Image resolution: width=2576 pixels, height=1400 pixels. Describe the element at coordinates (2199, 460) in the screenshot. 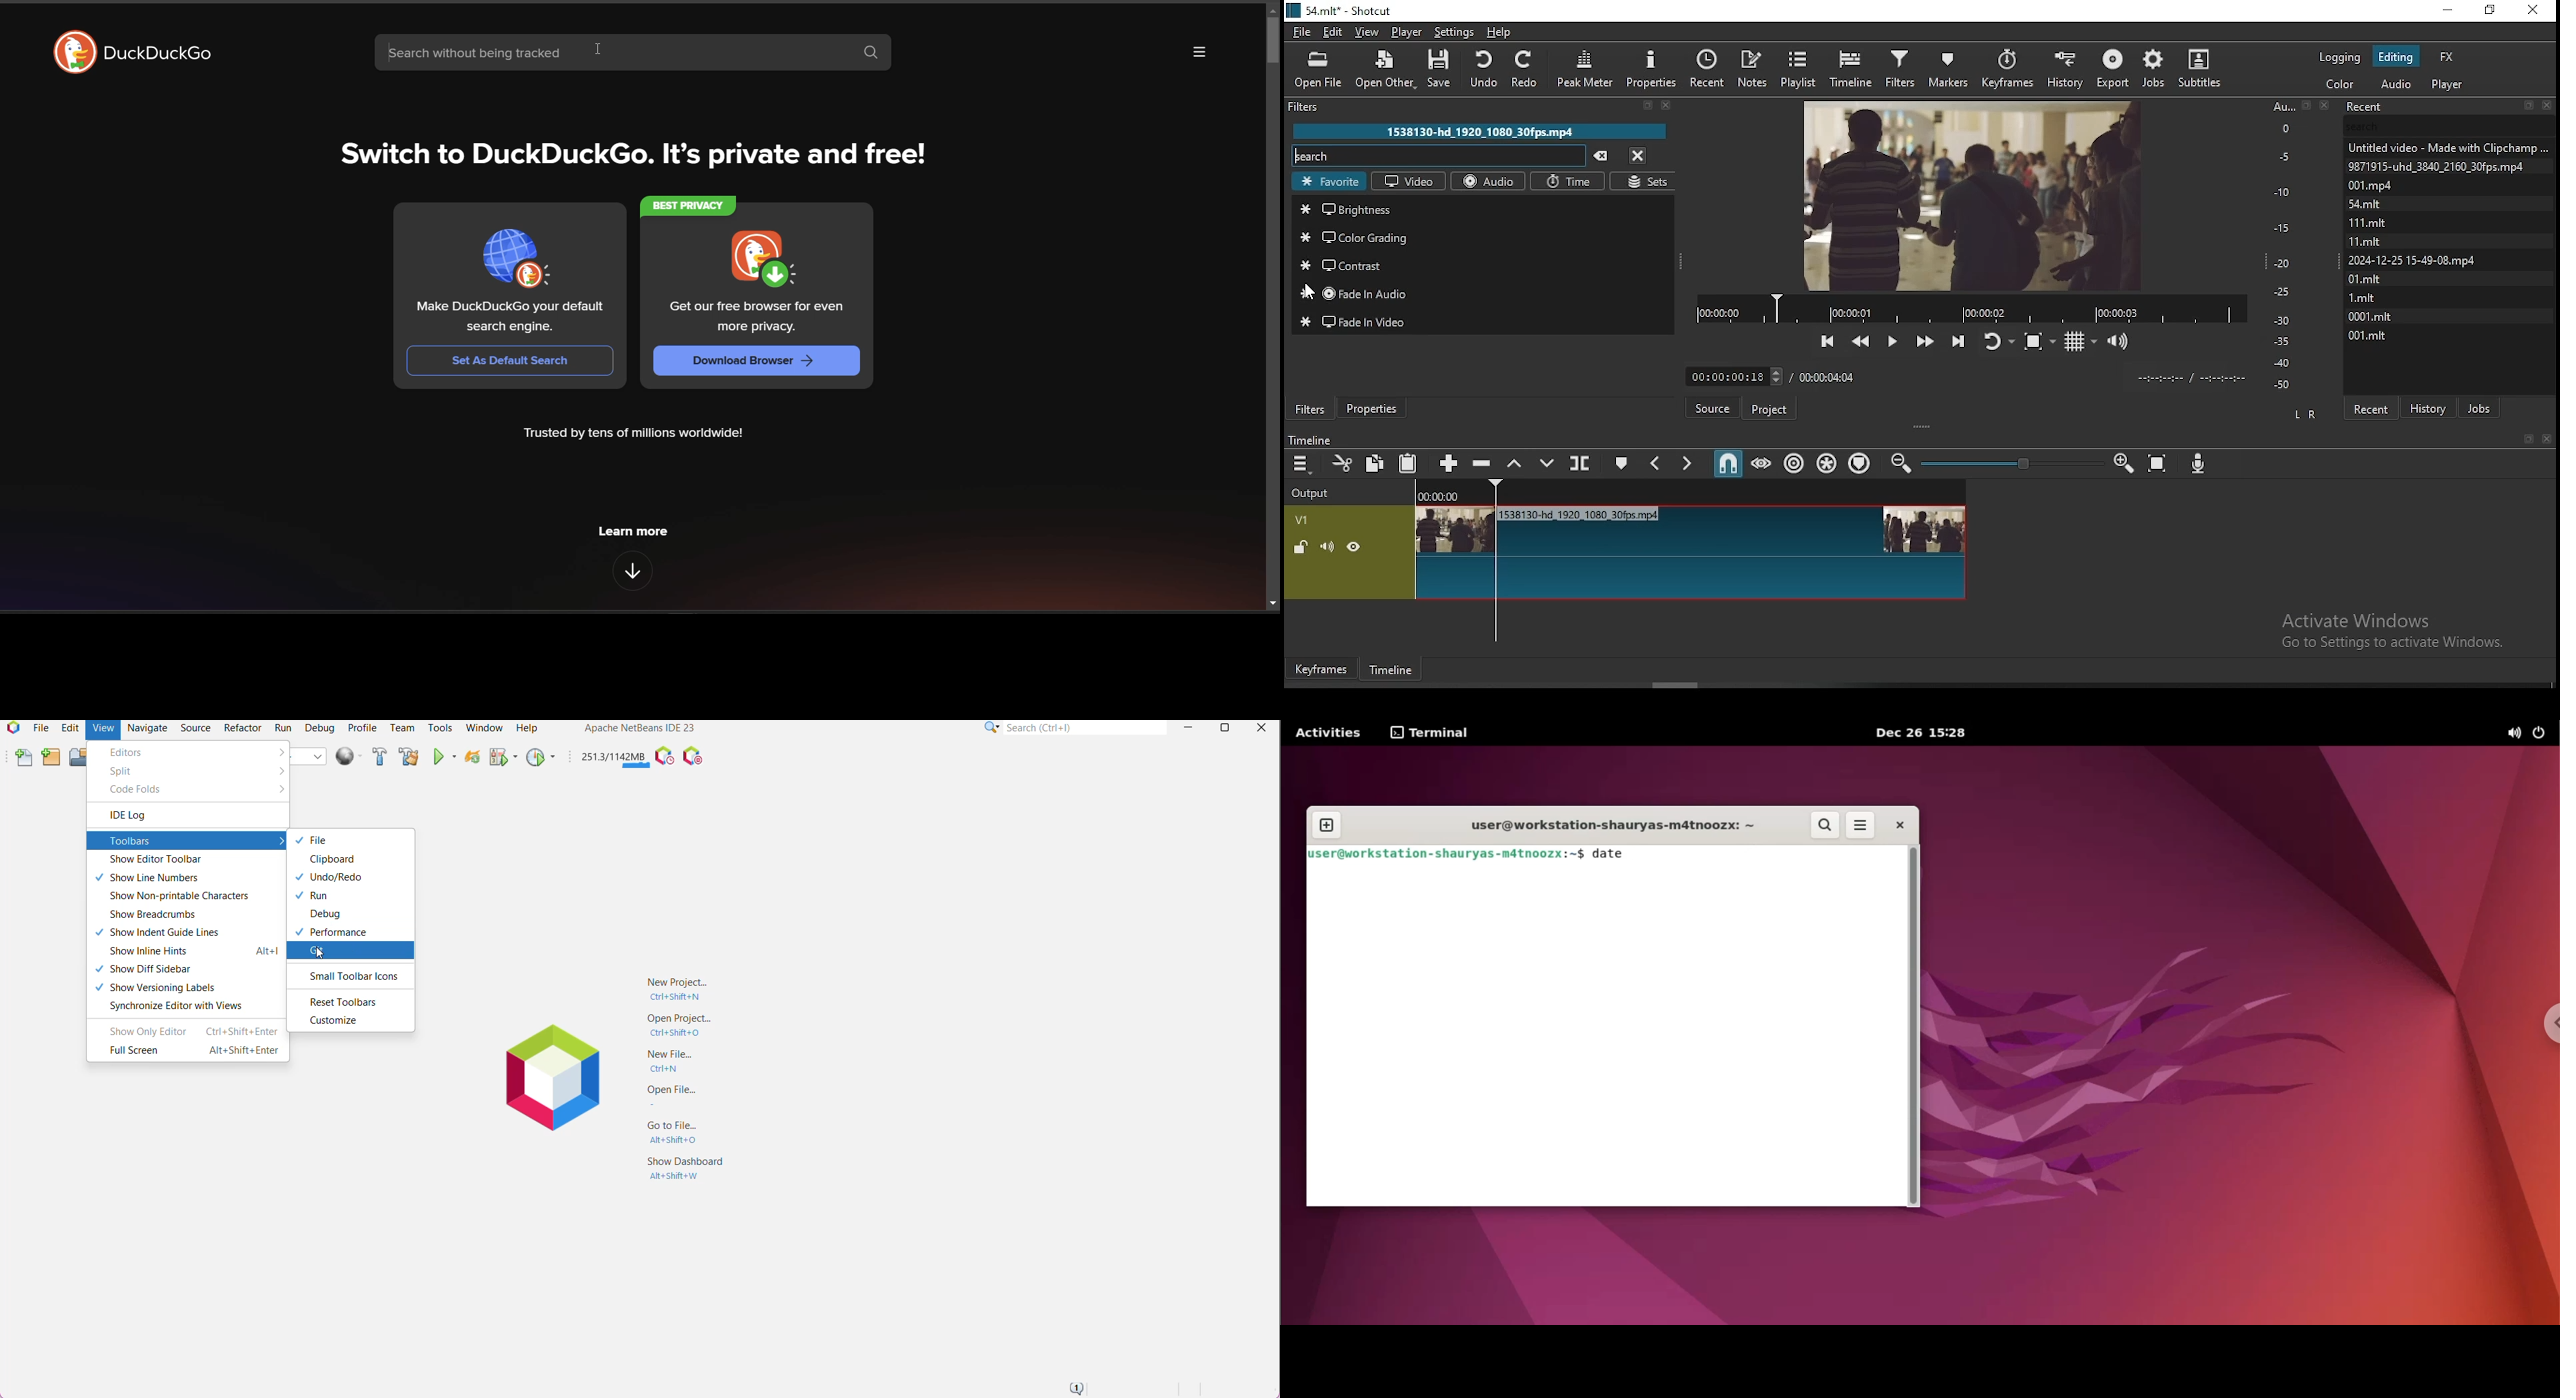

I see `record audio` at that location.